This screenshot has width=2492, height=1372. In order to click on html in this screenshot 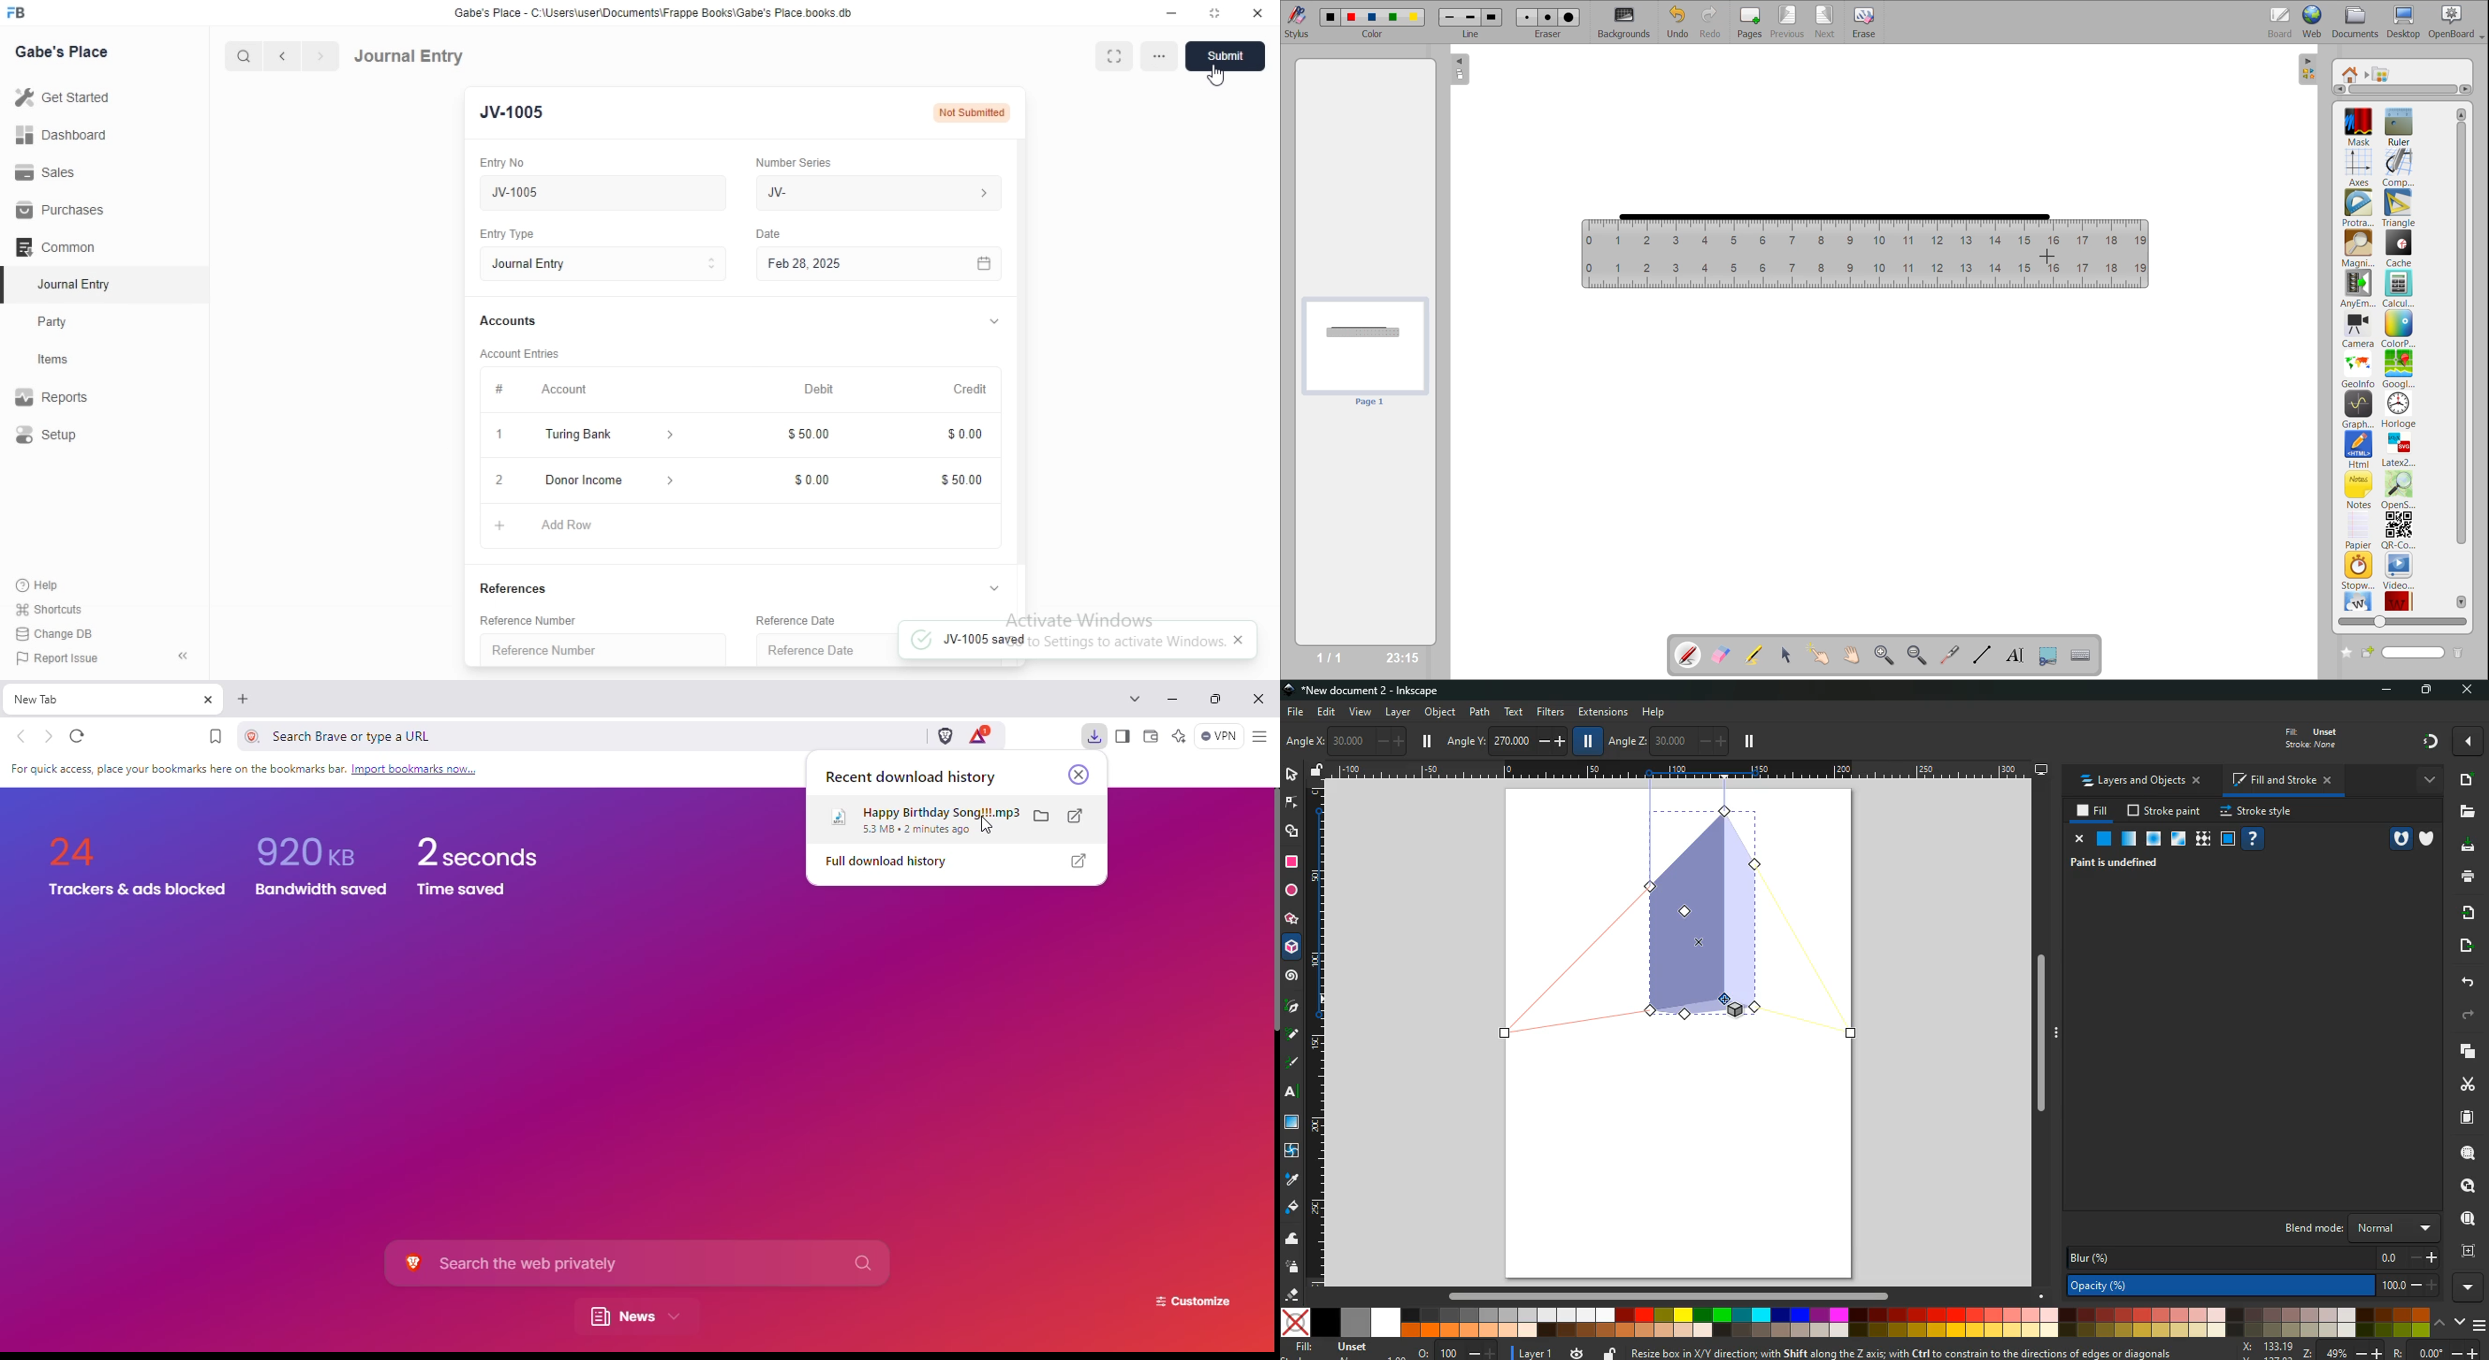, I will do `click(2360, 450)`.